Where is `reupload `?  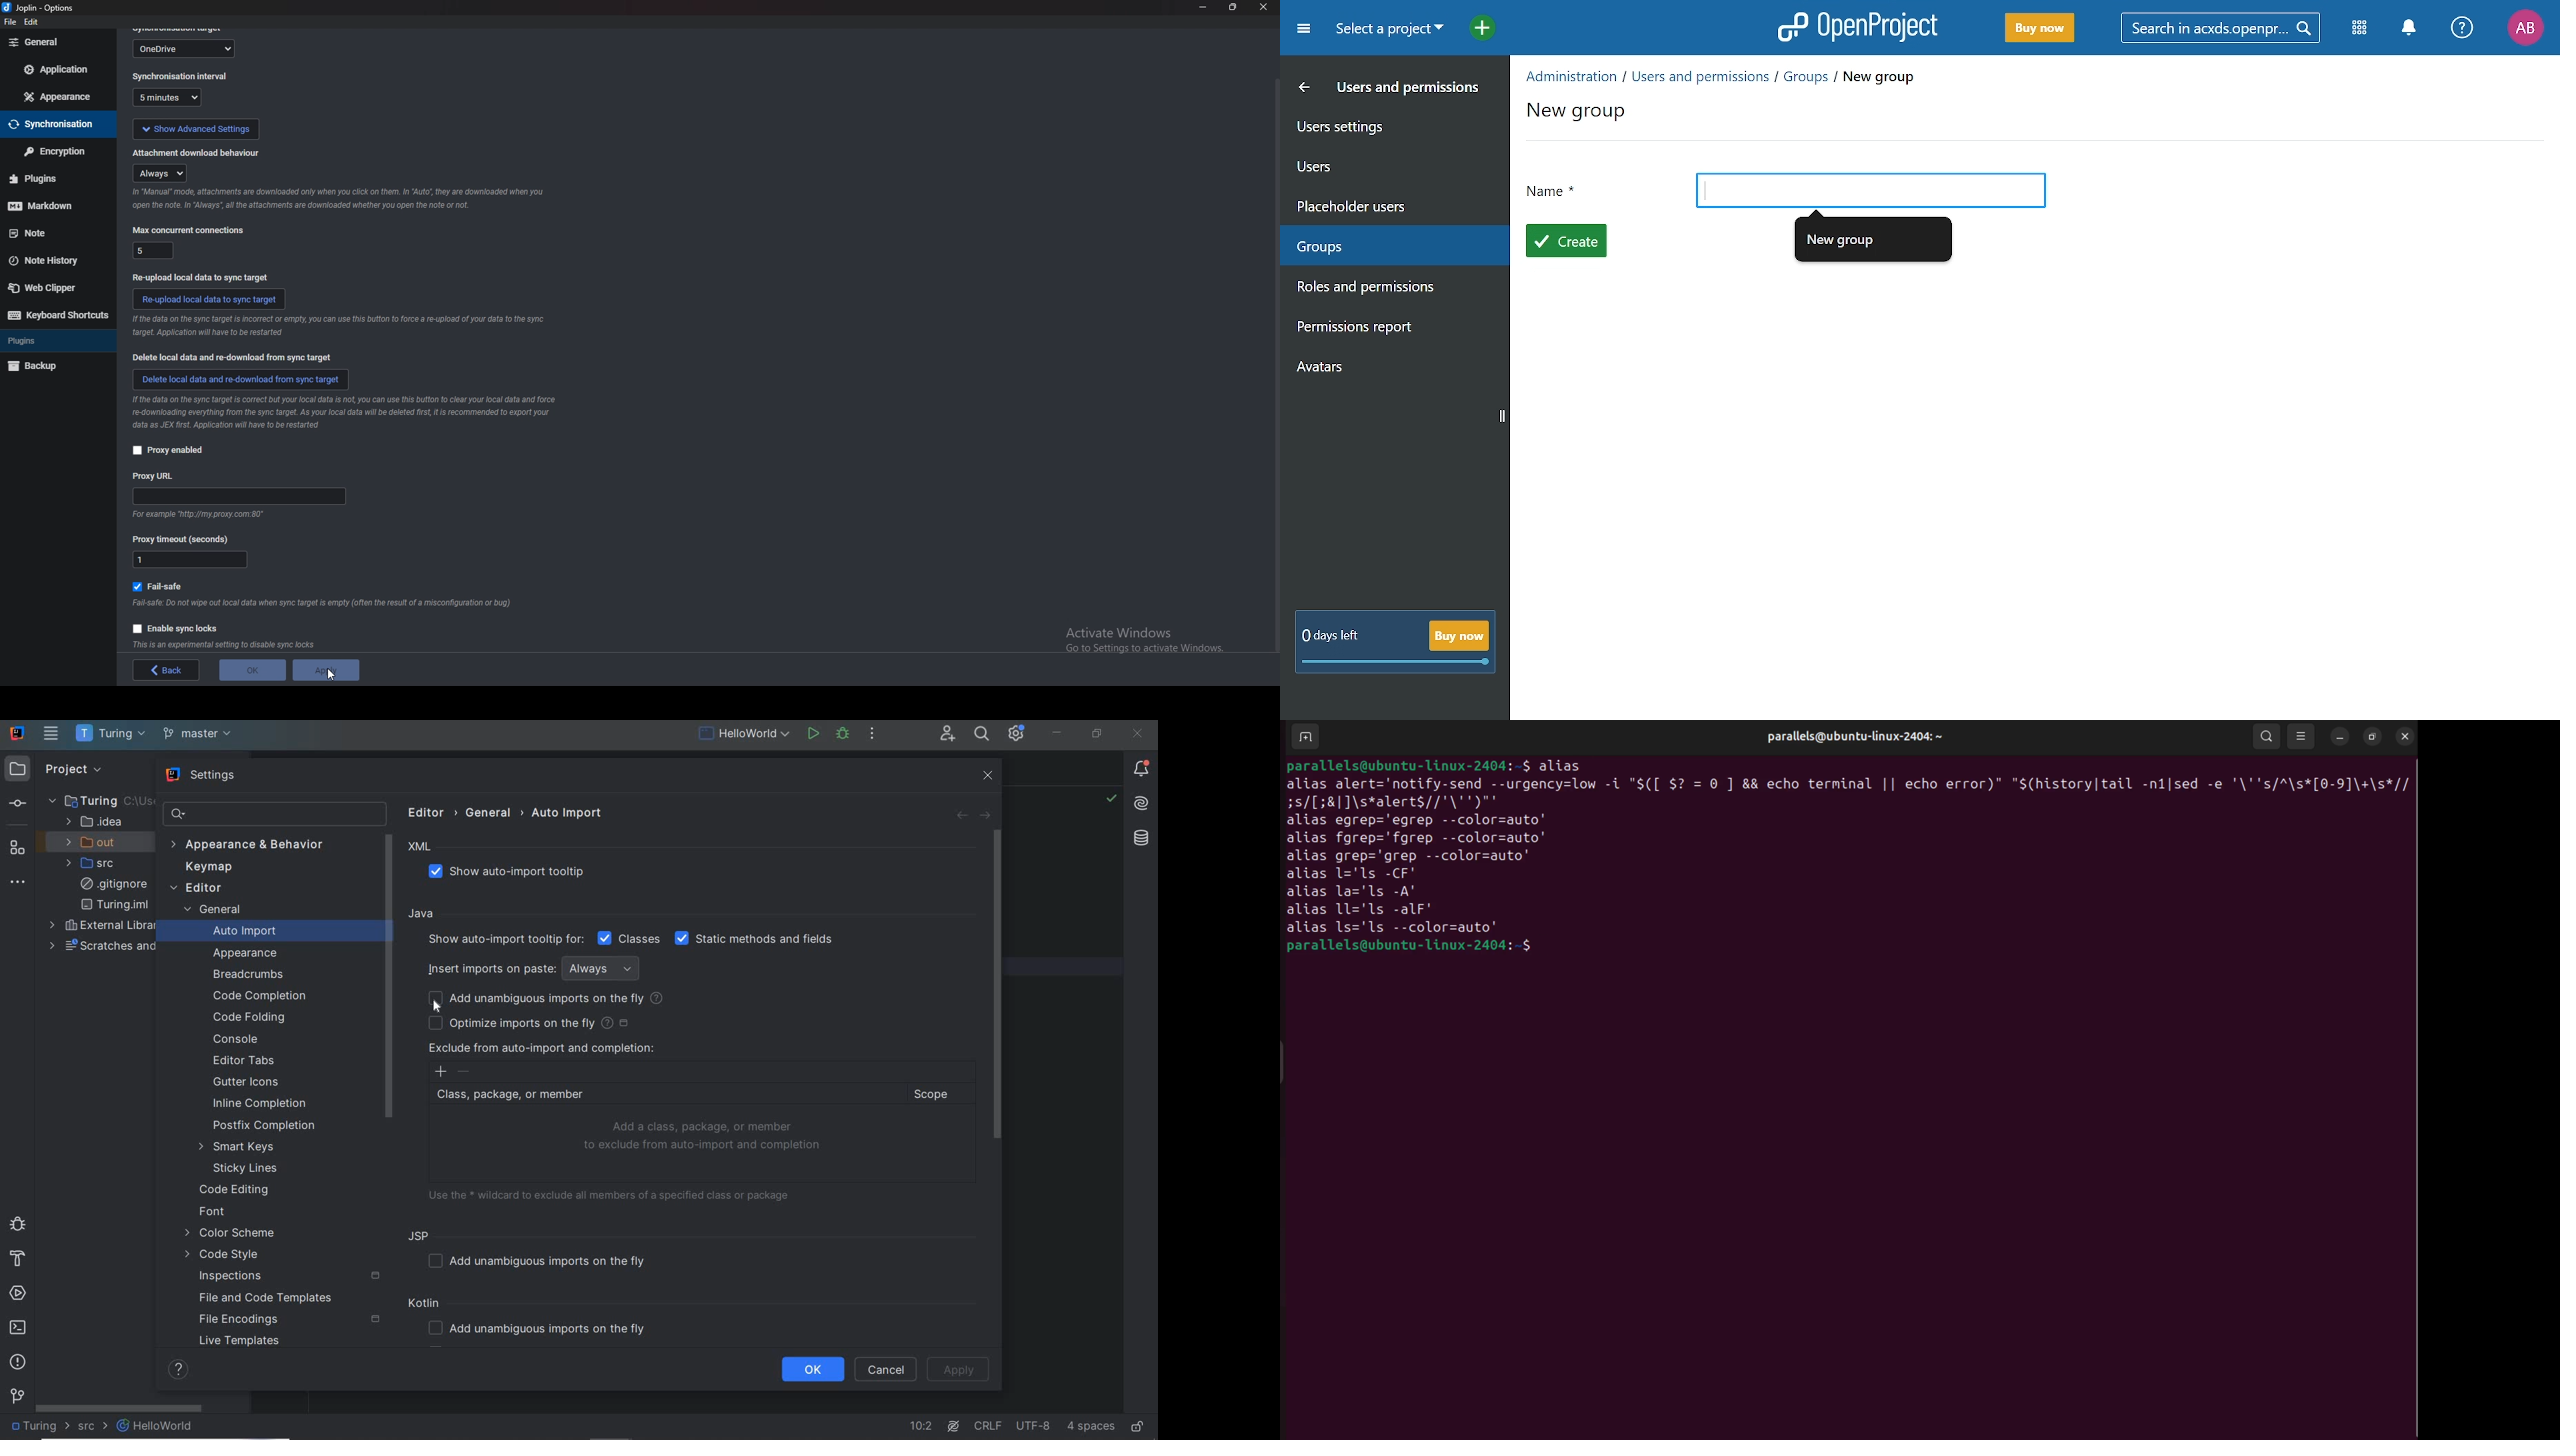 reupload  is located at coordinates (199, 276).